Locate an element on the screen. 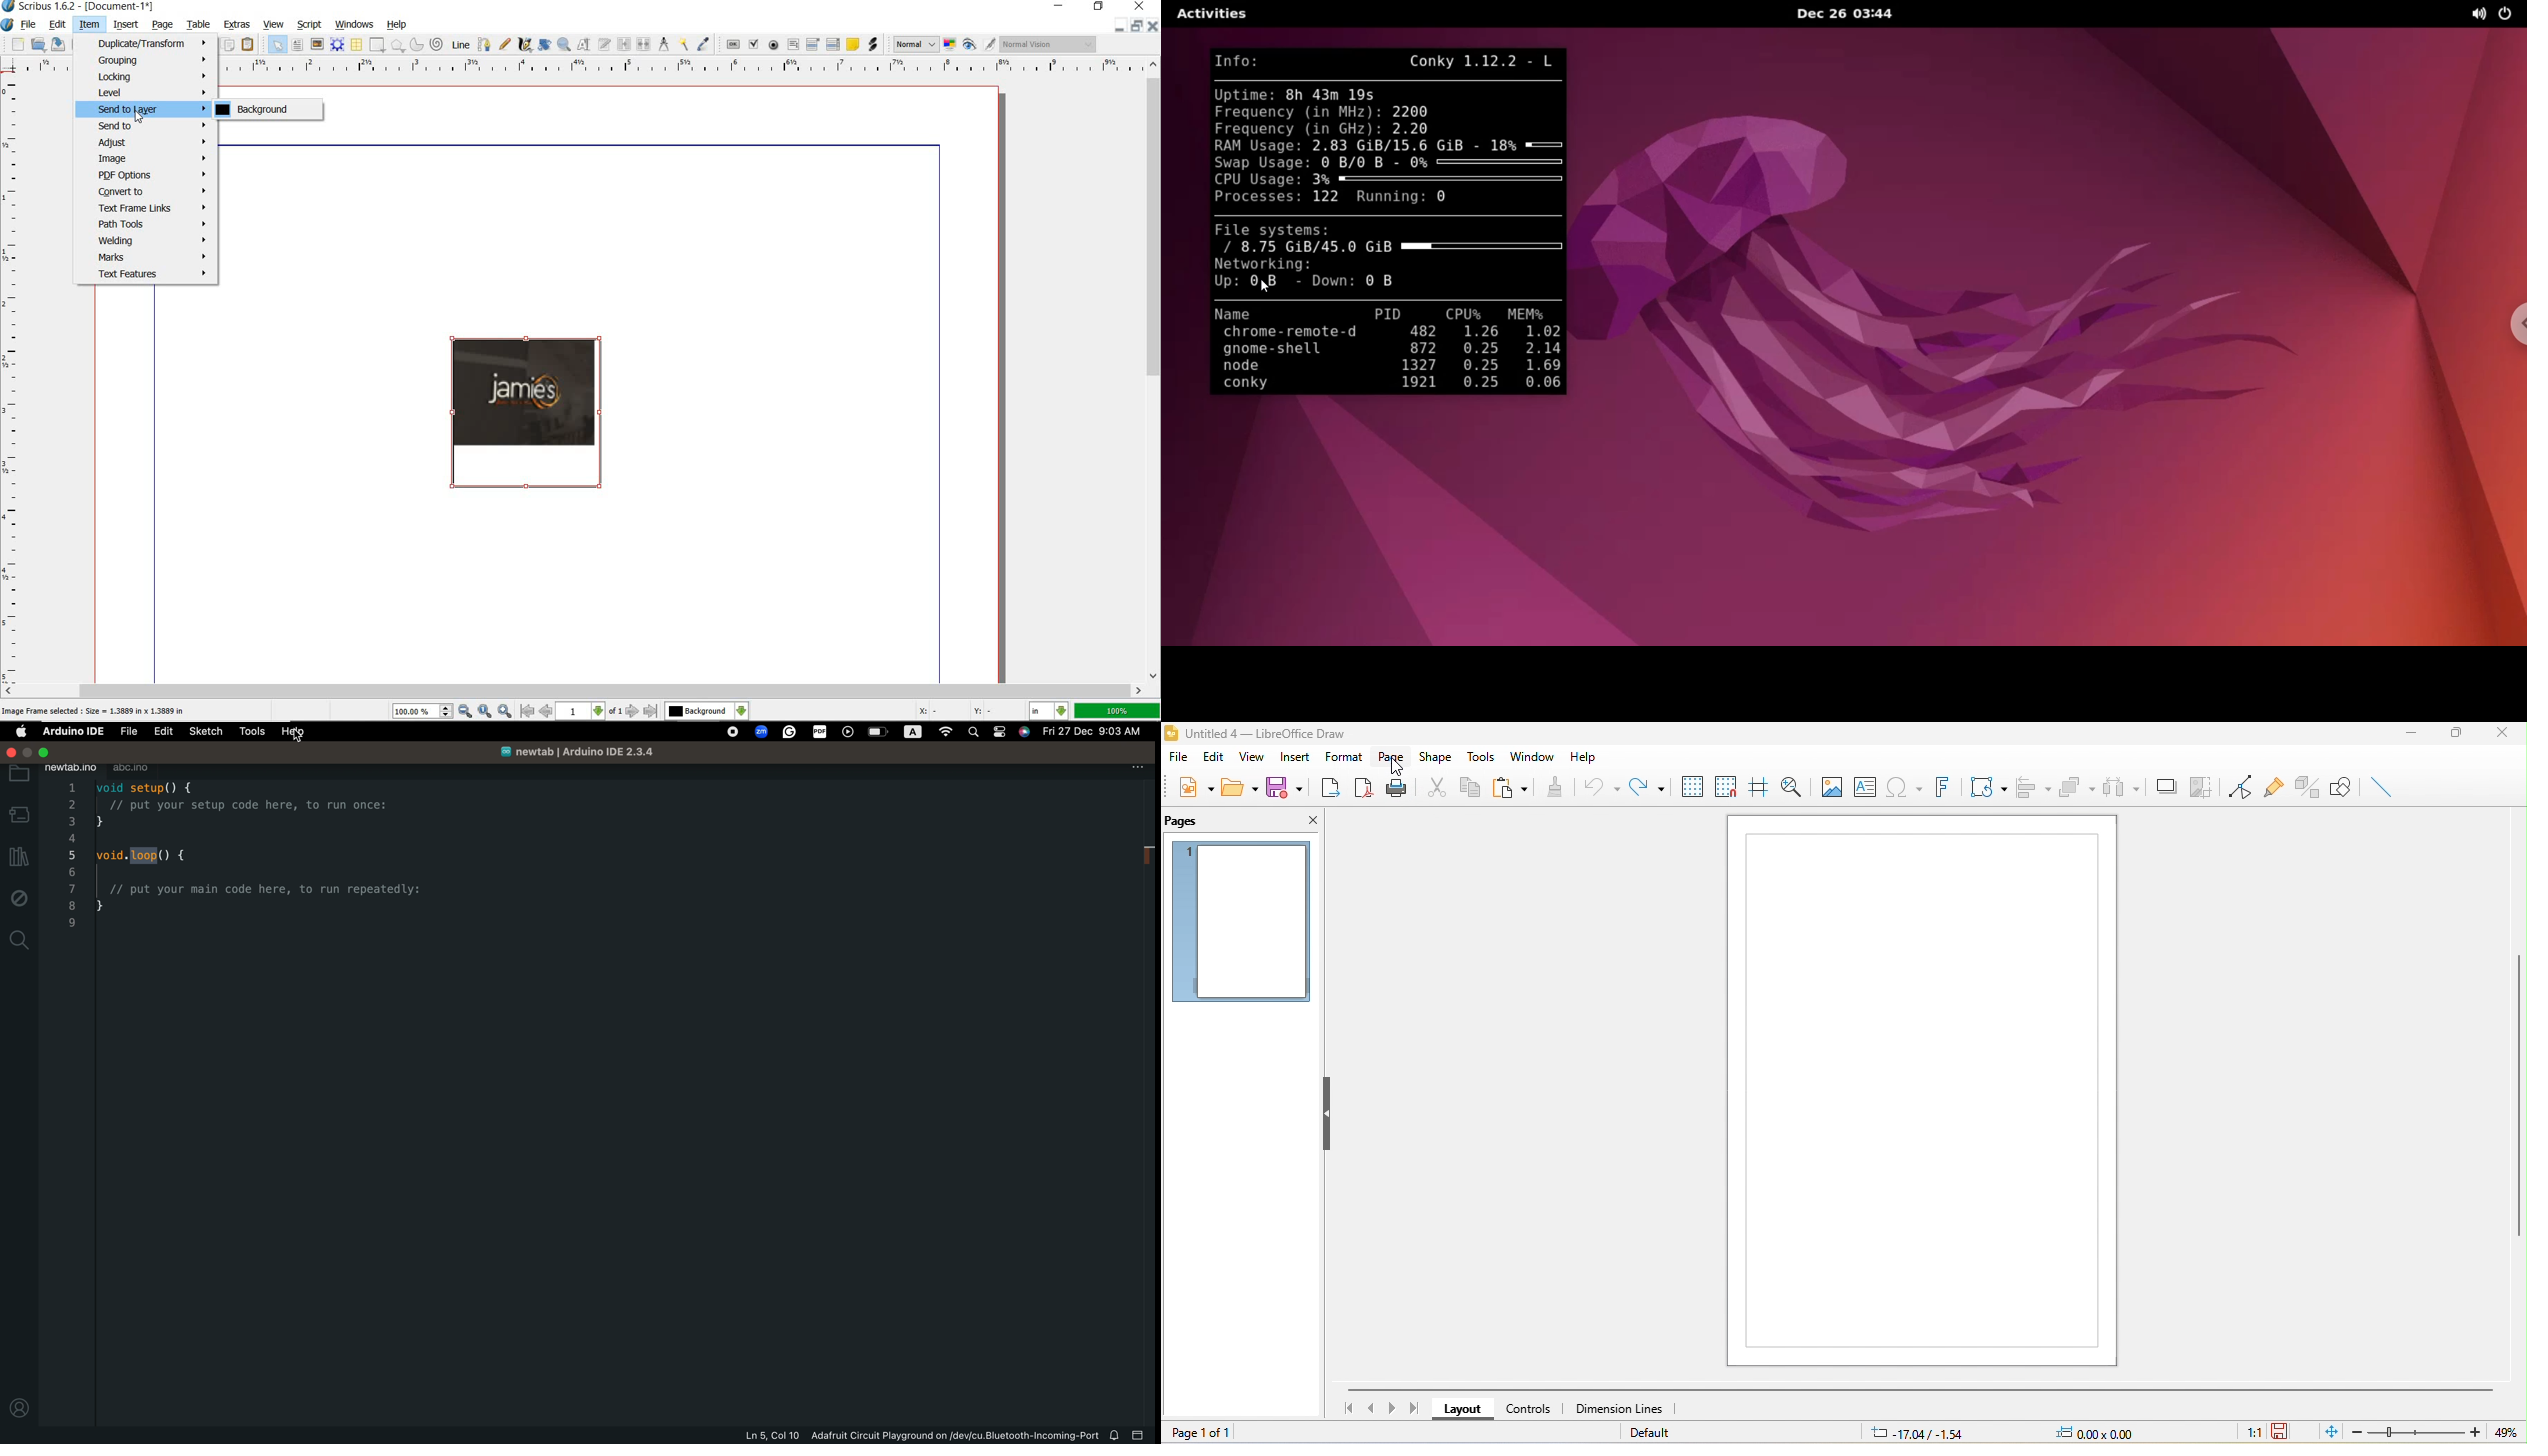 The height and width of the screenshot is (1456, 2548). clone formatting is located at coordinates (1557, 790).